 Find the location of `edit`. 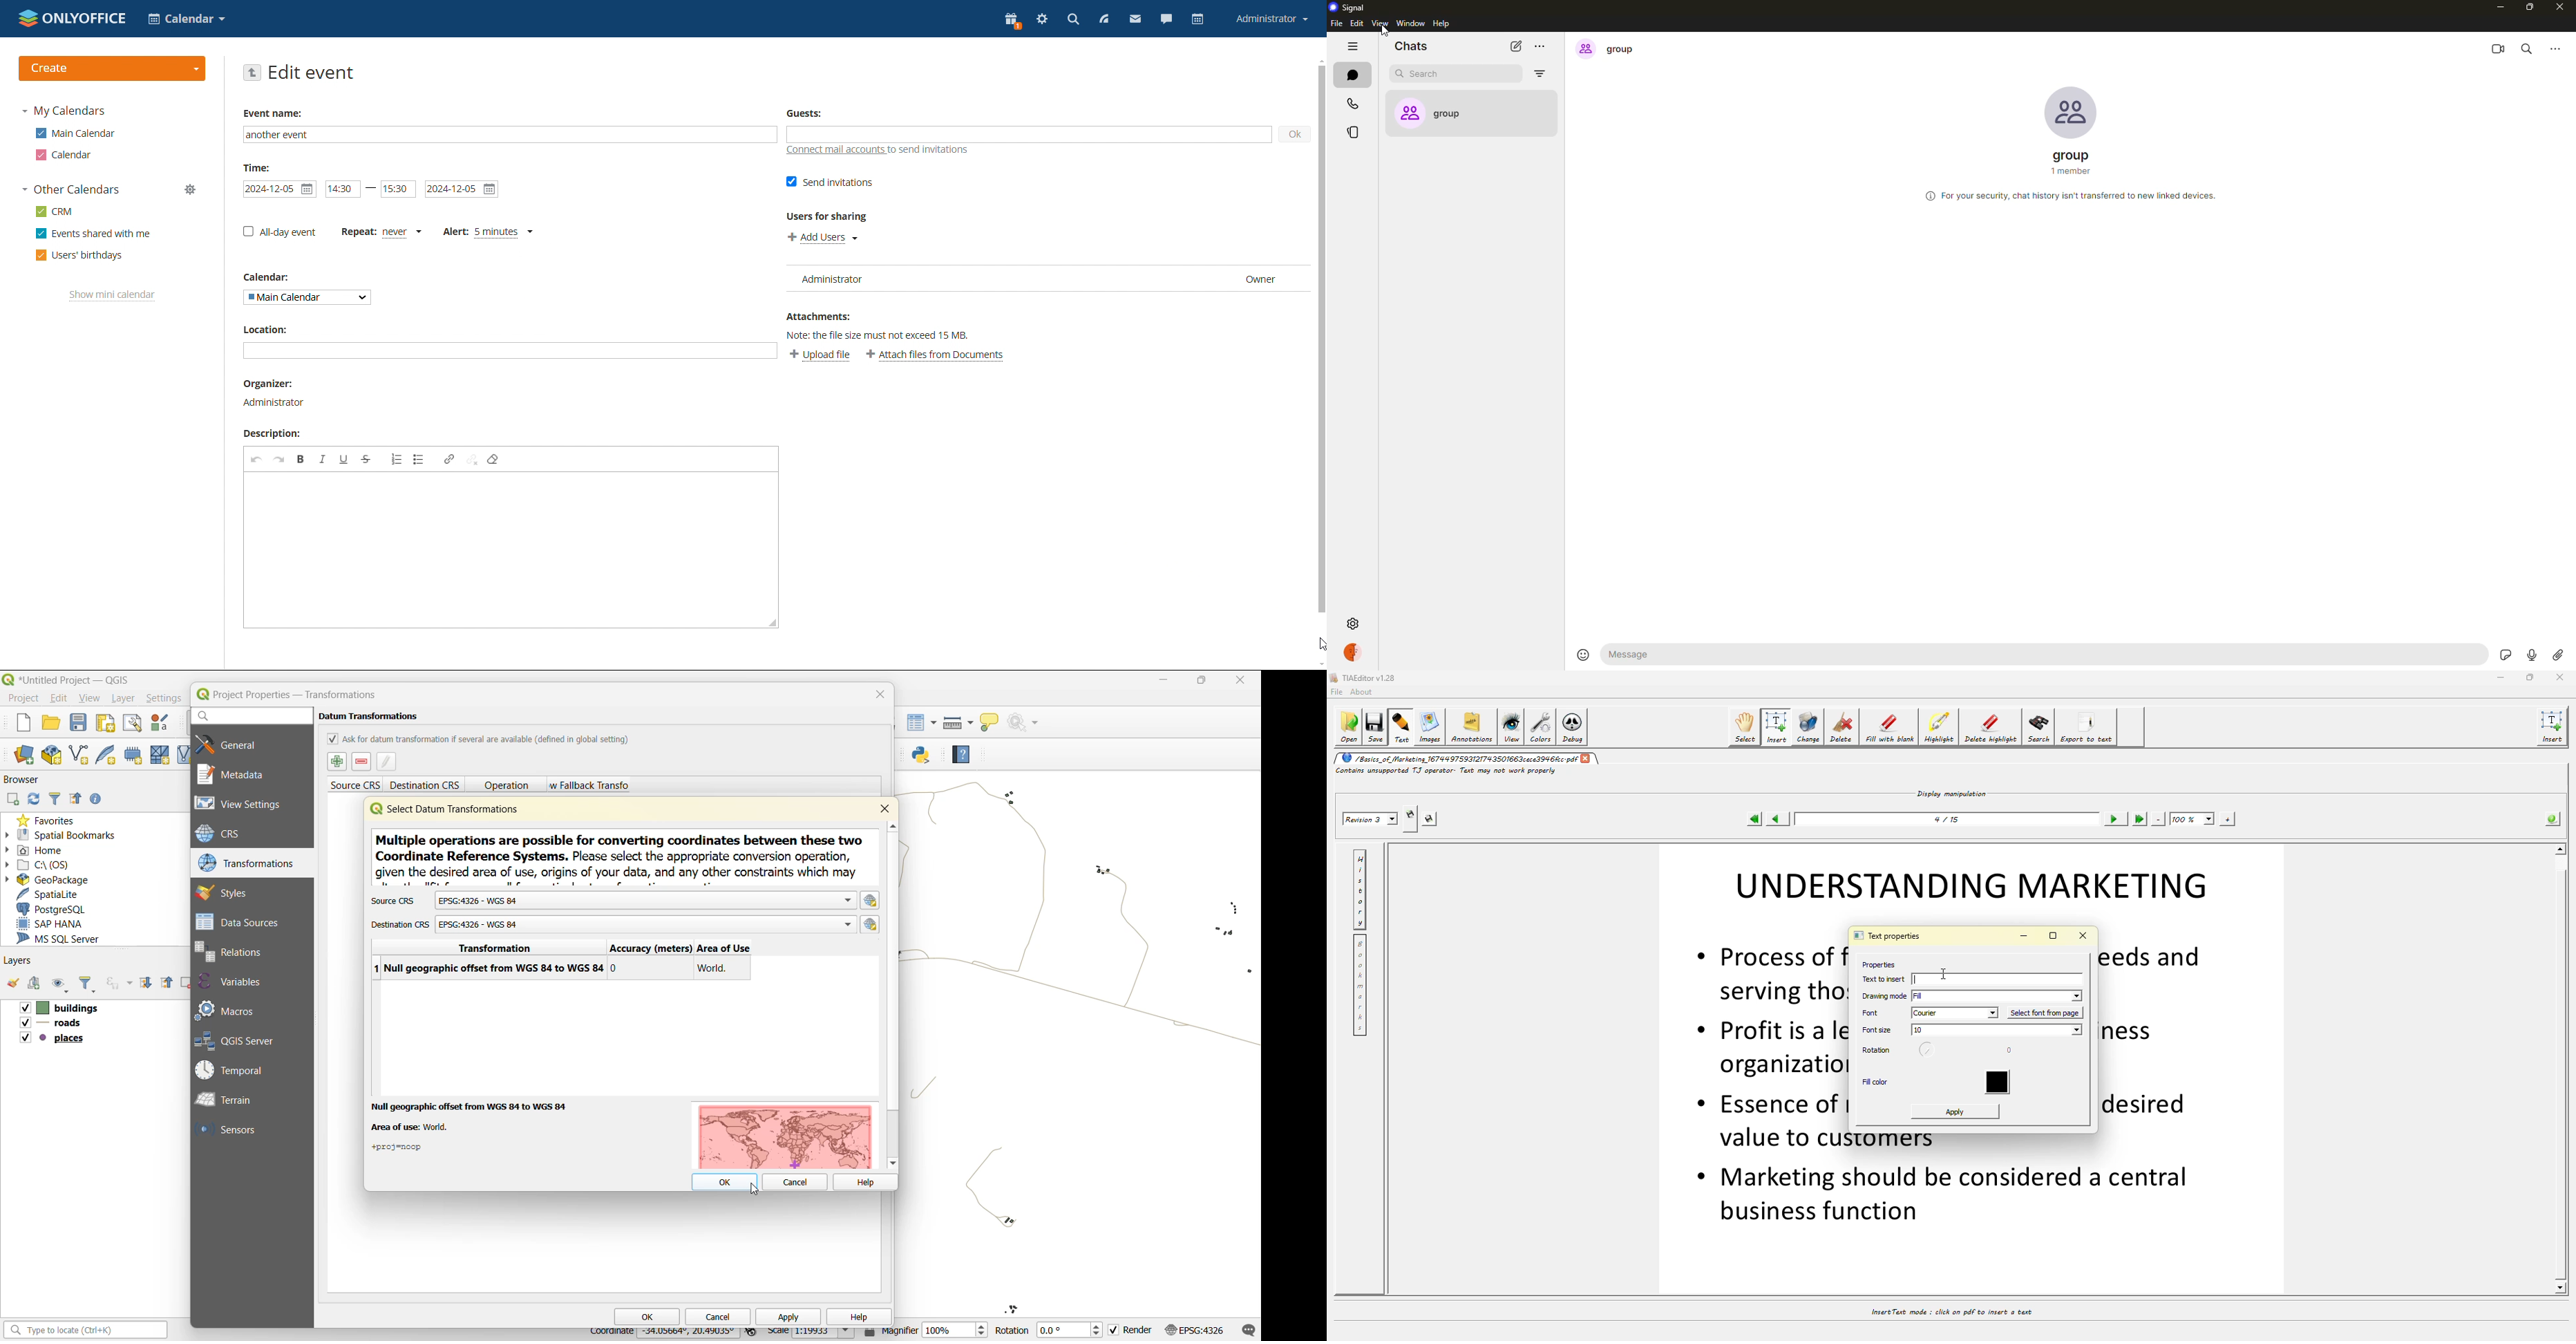

edit is located at coordinates (386, 763).